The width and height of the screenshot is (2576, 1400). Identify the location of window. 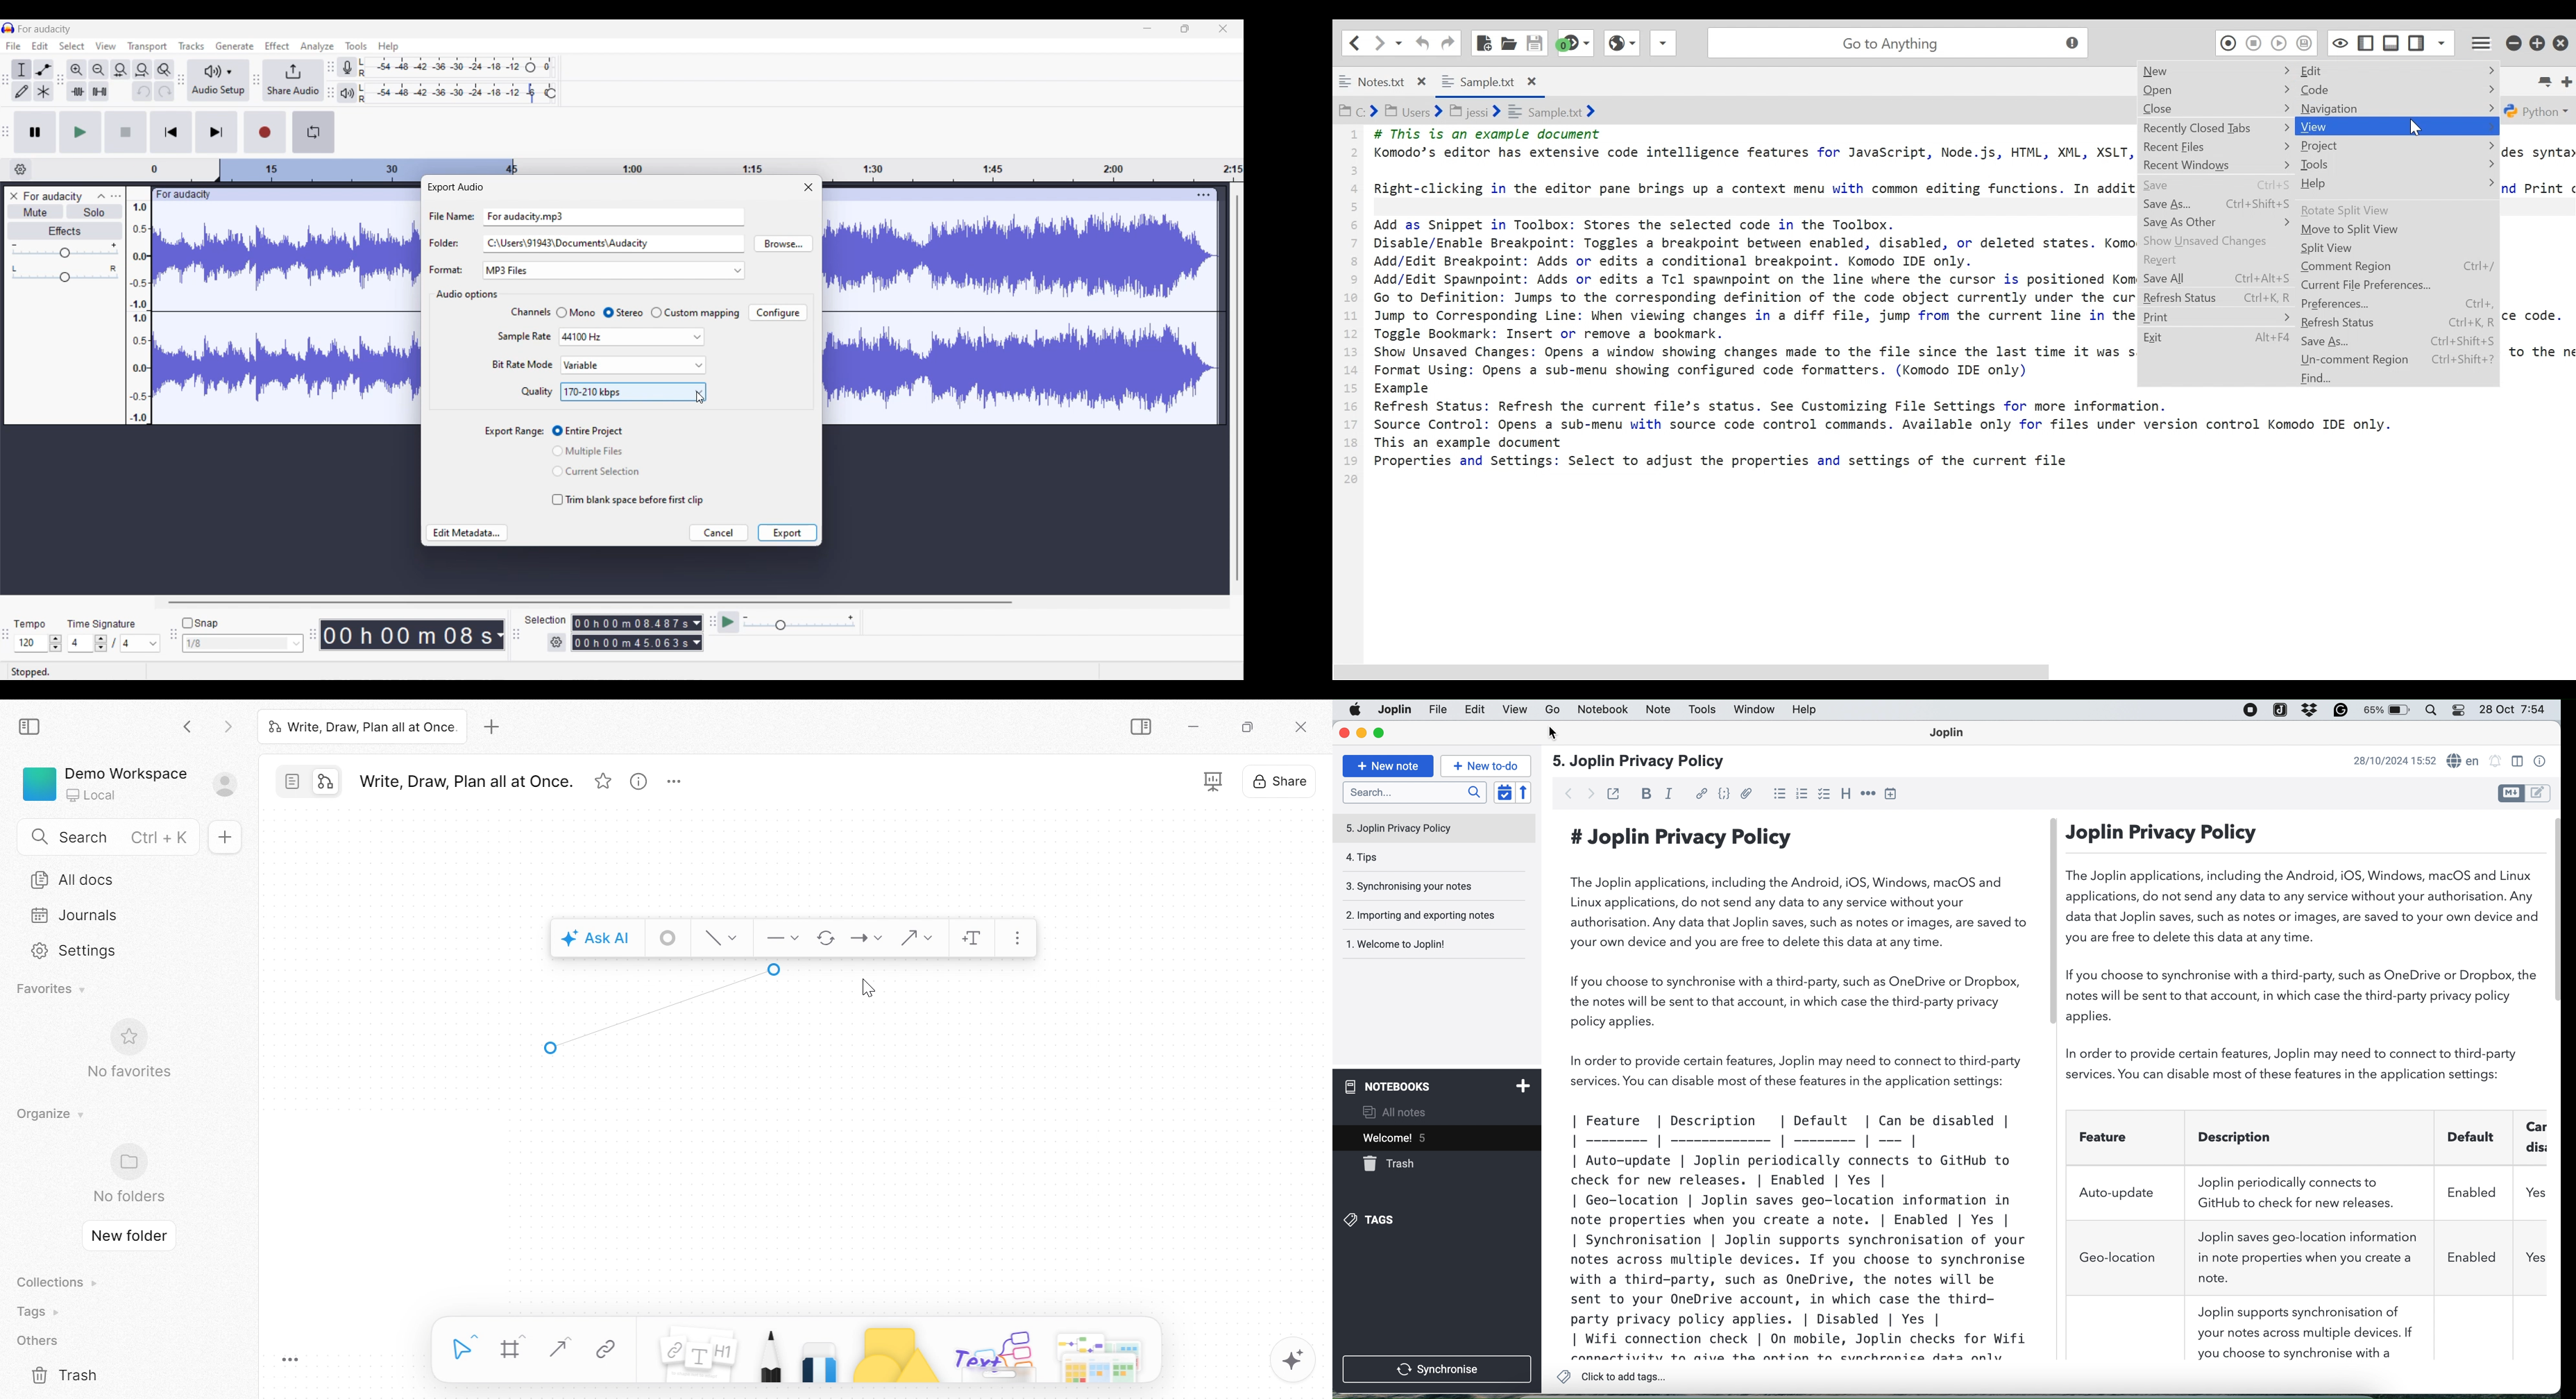
(1751, 711).